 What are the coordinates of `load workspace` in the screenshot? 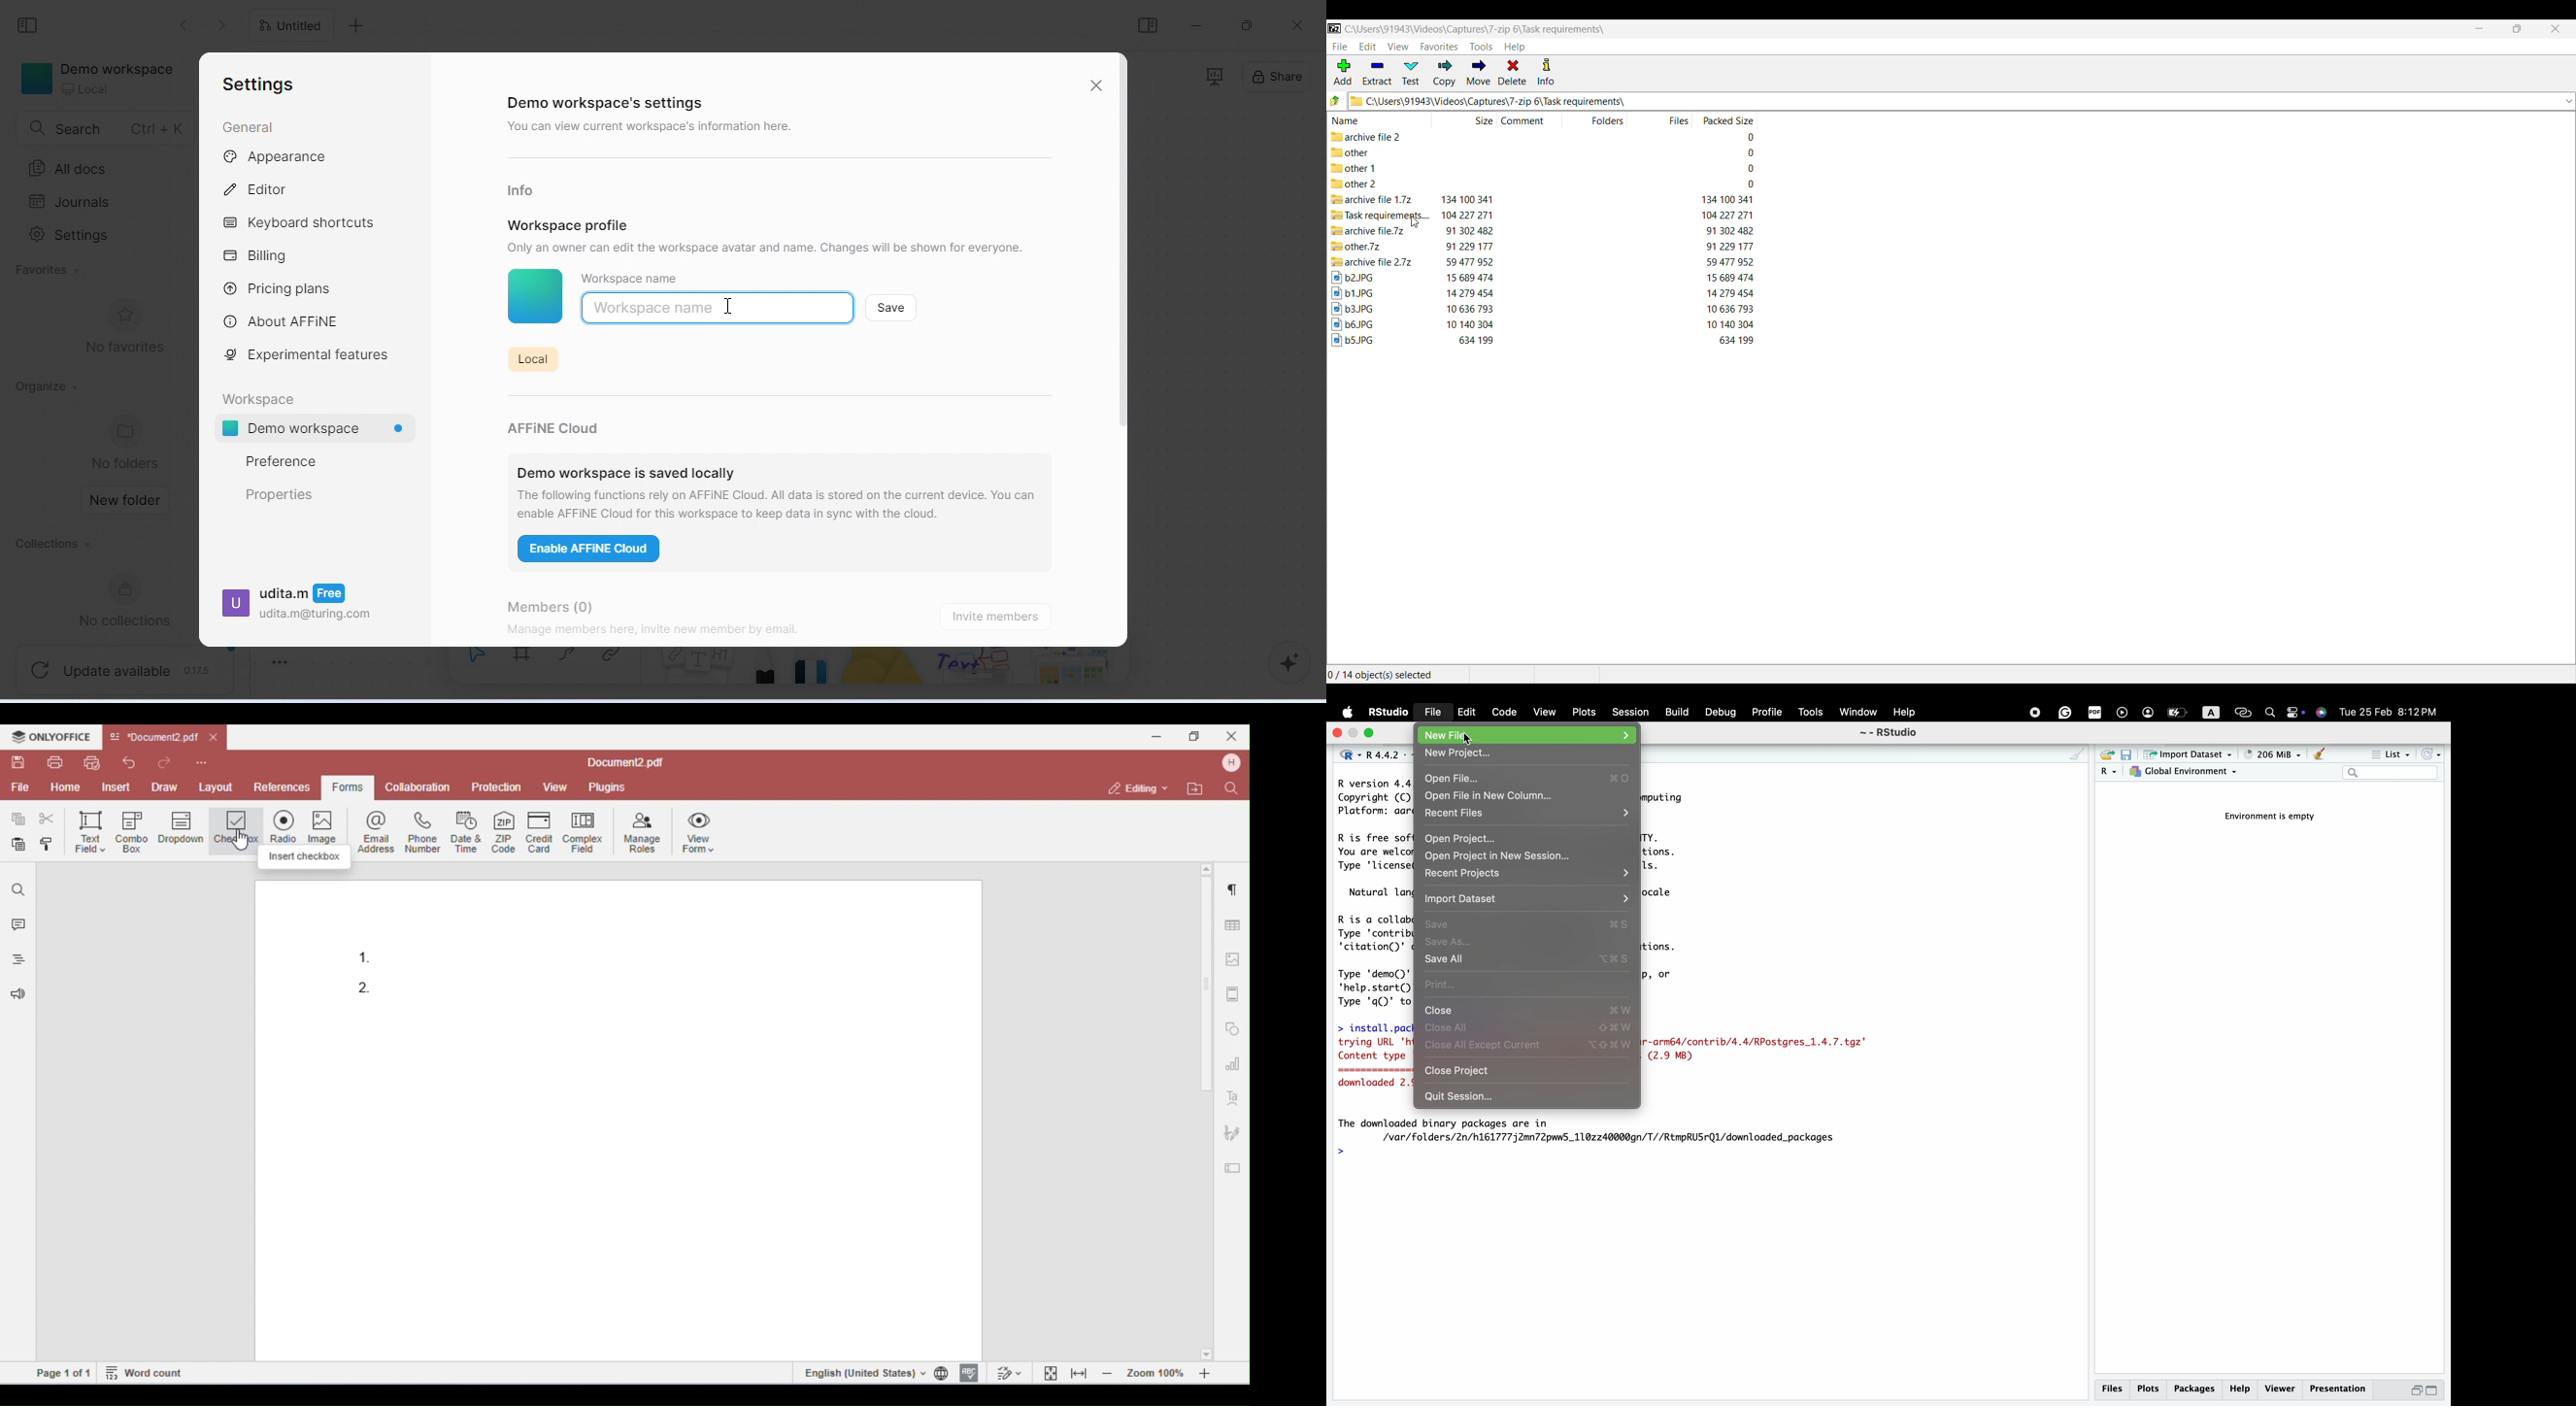 It's located at (2107, 756).